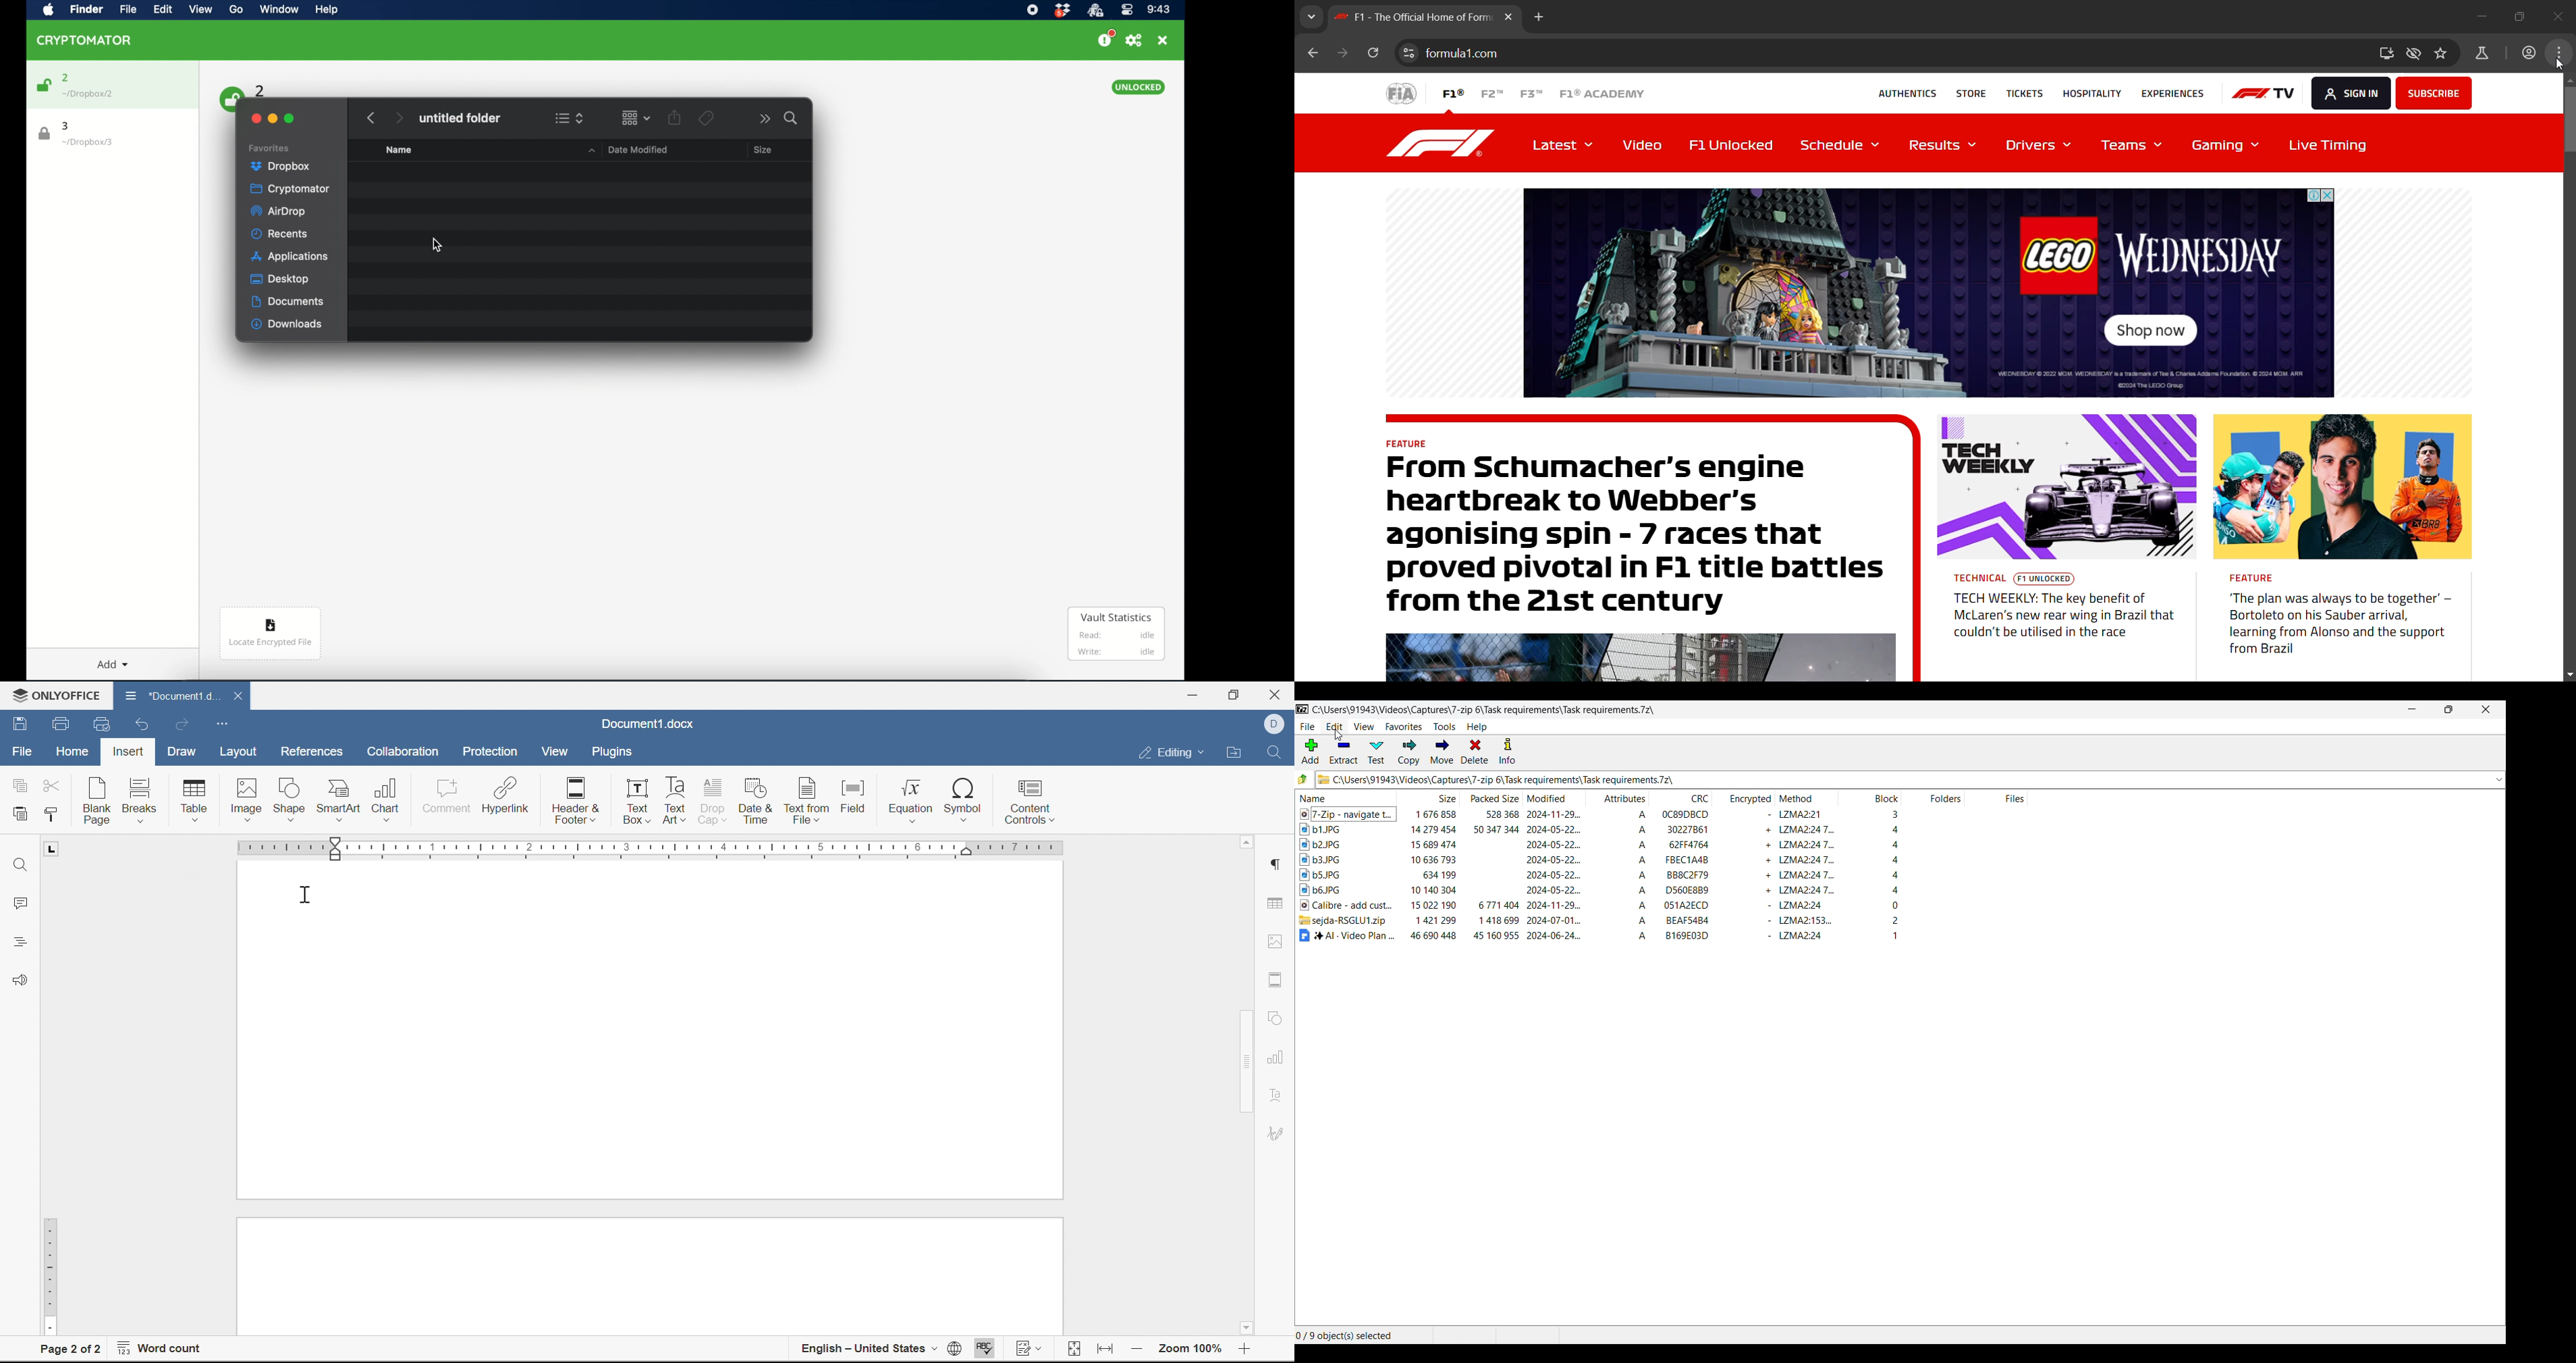 This screenshot has height=1372, width=2576. I want to click on CRC, so click(1681, 877).